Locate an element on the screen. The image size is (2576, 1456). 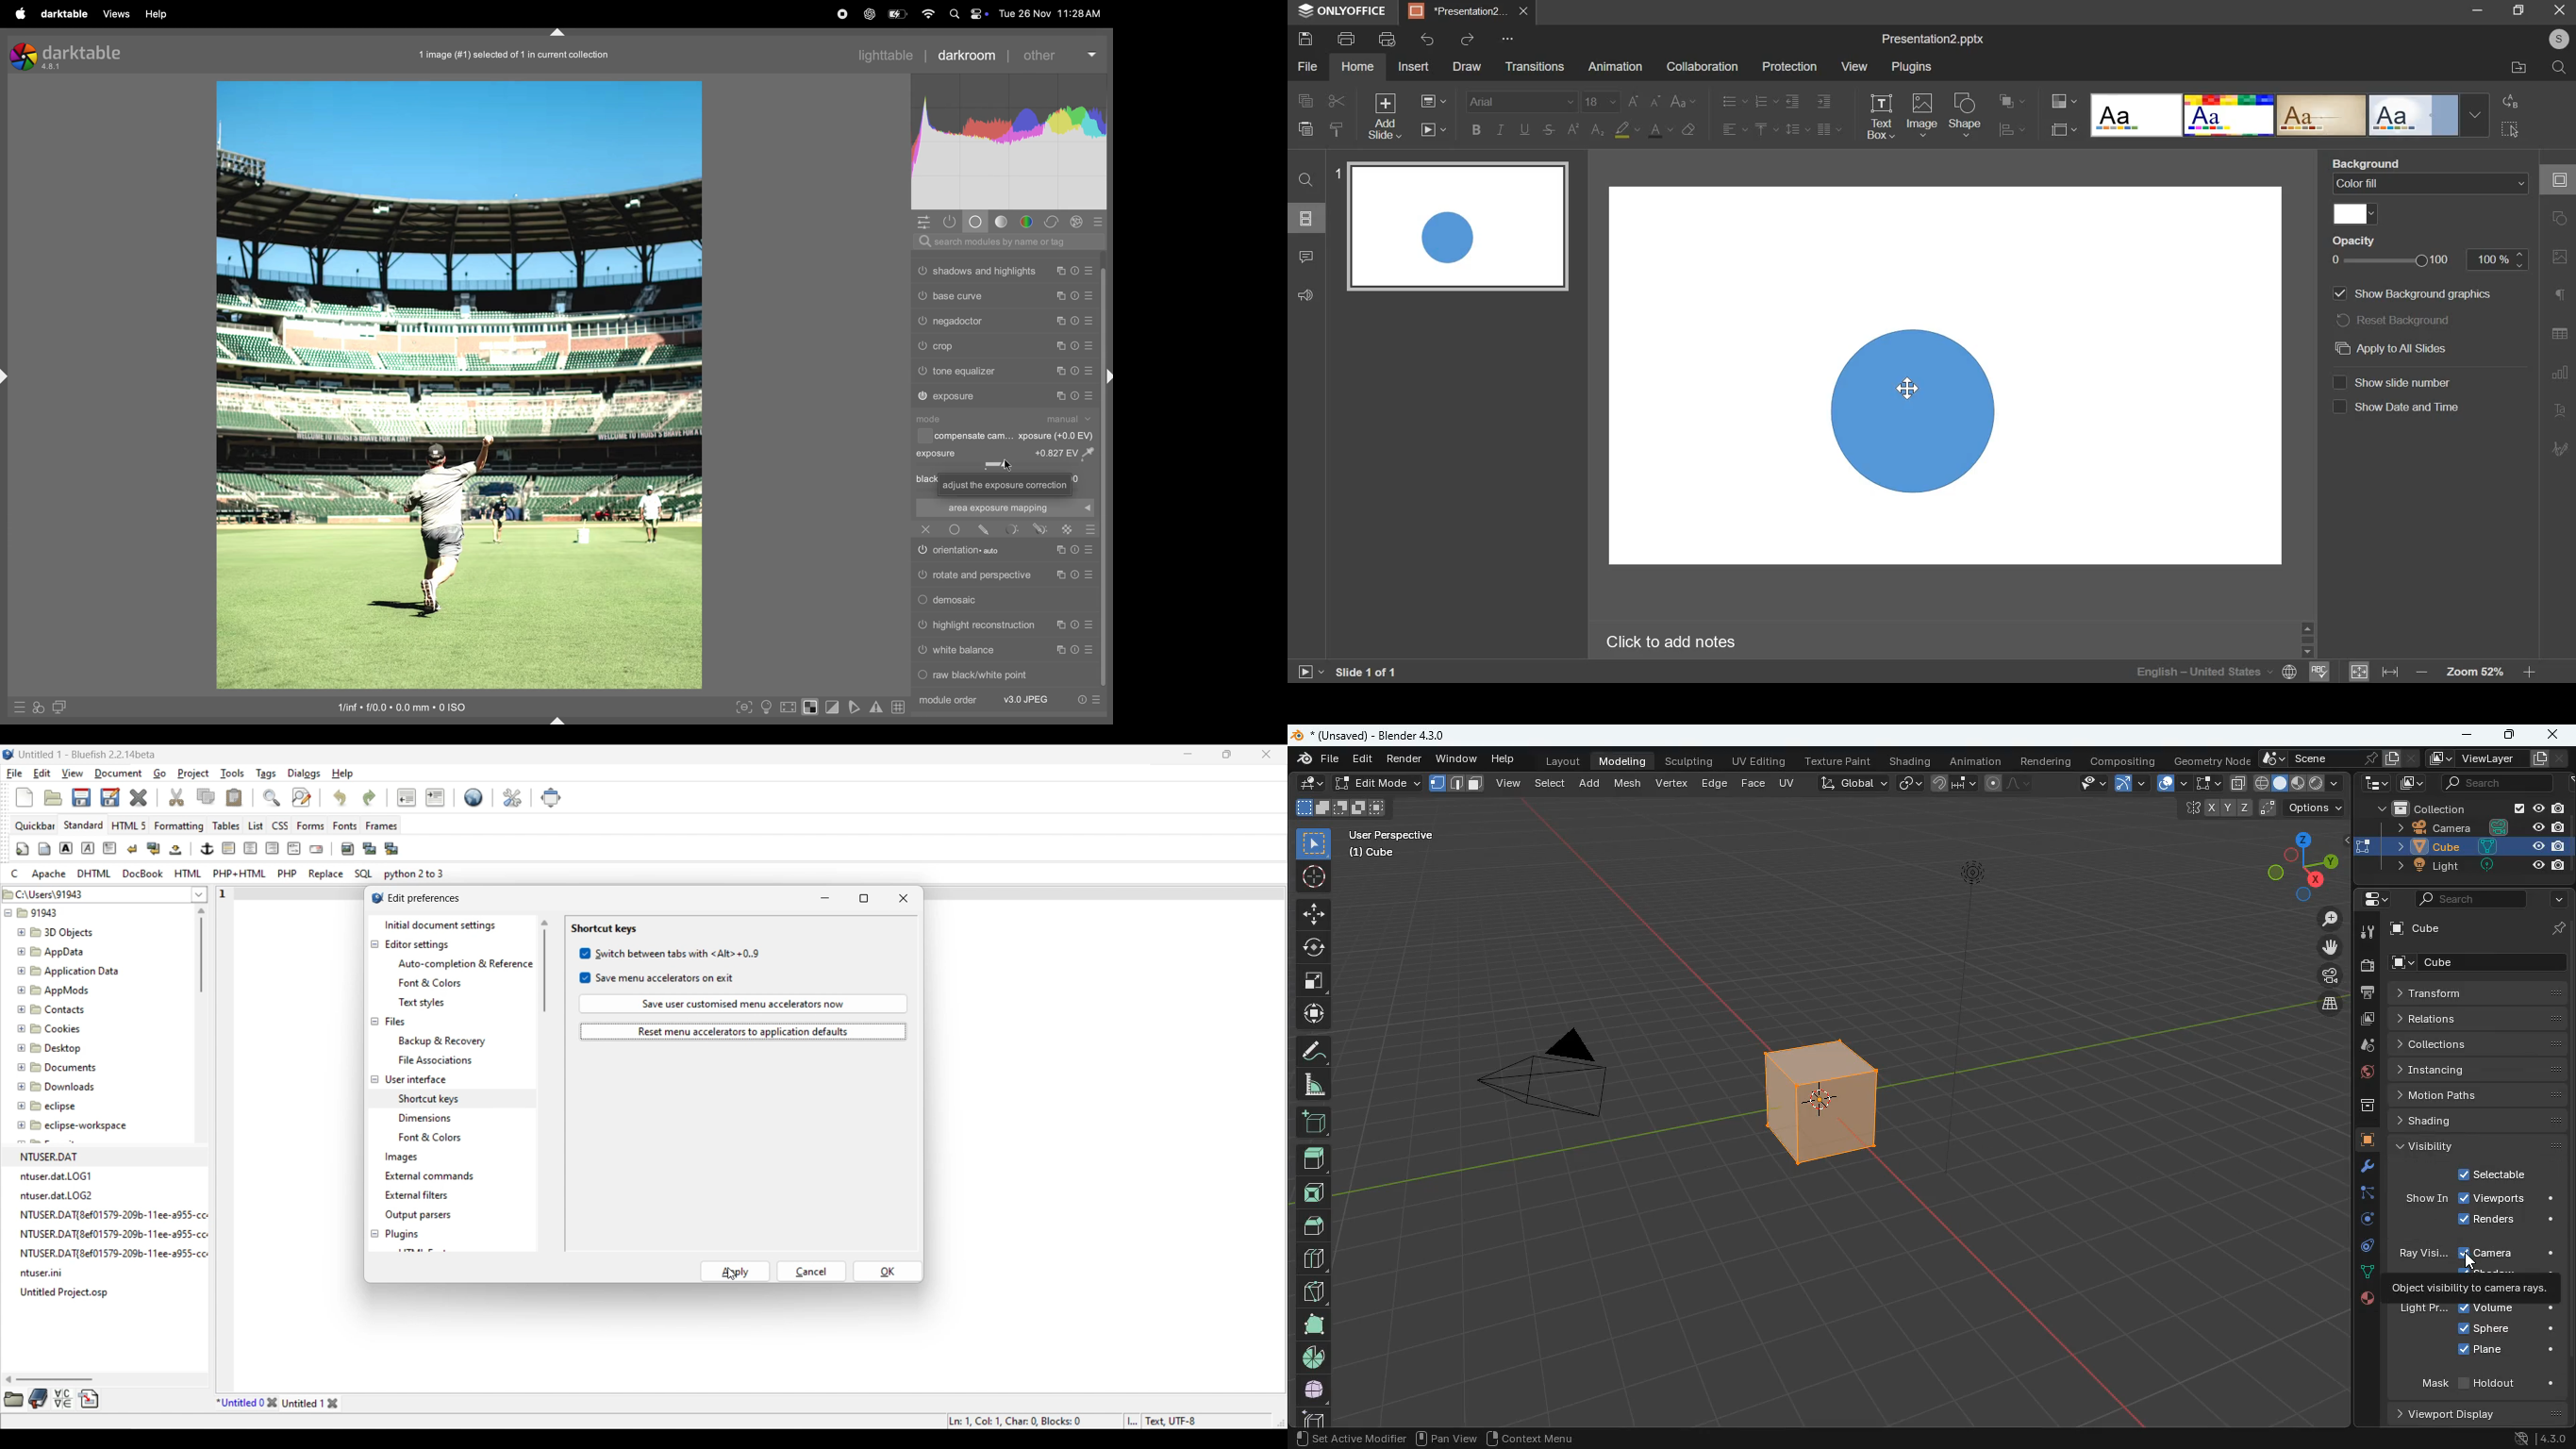
reset presets is located at coordinates (1074, 371).